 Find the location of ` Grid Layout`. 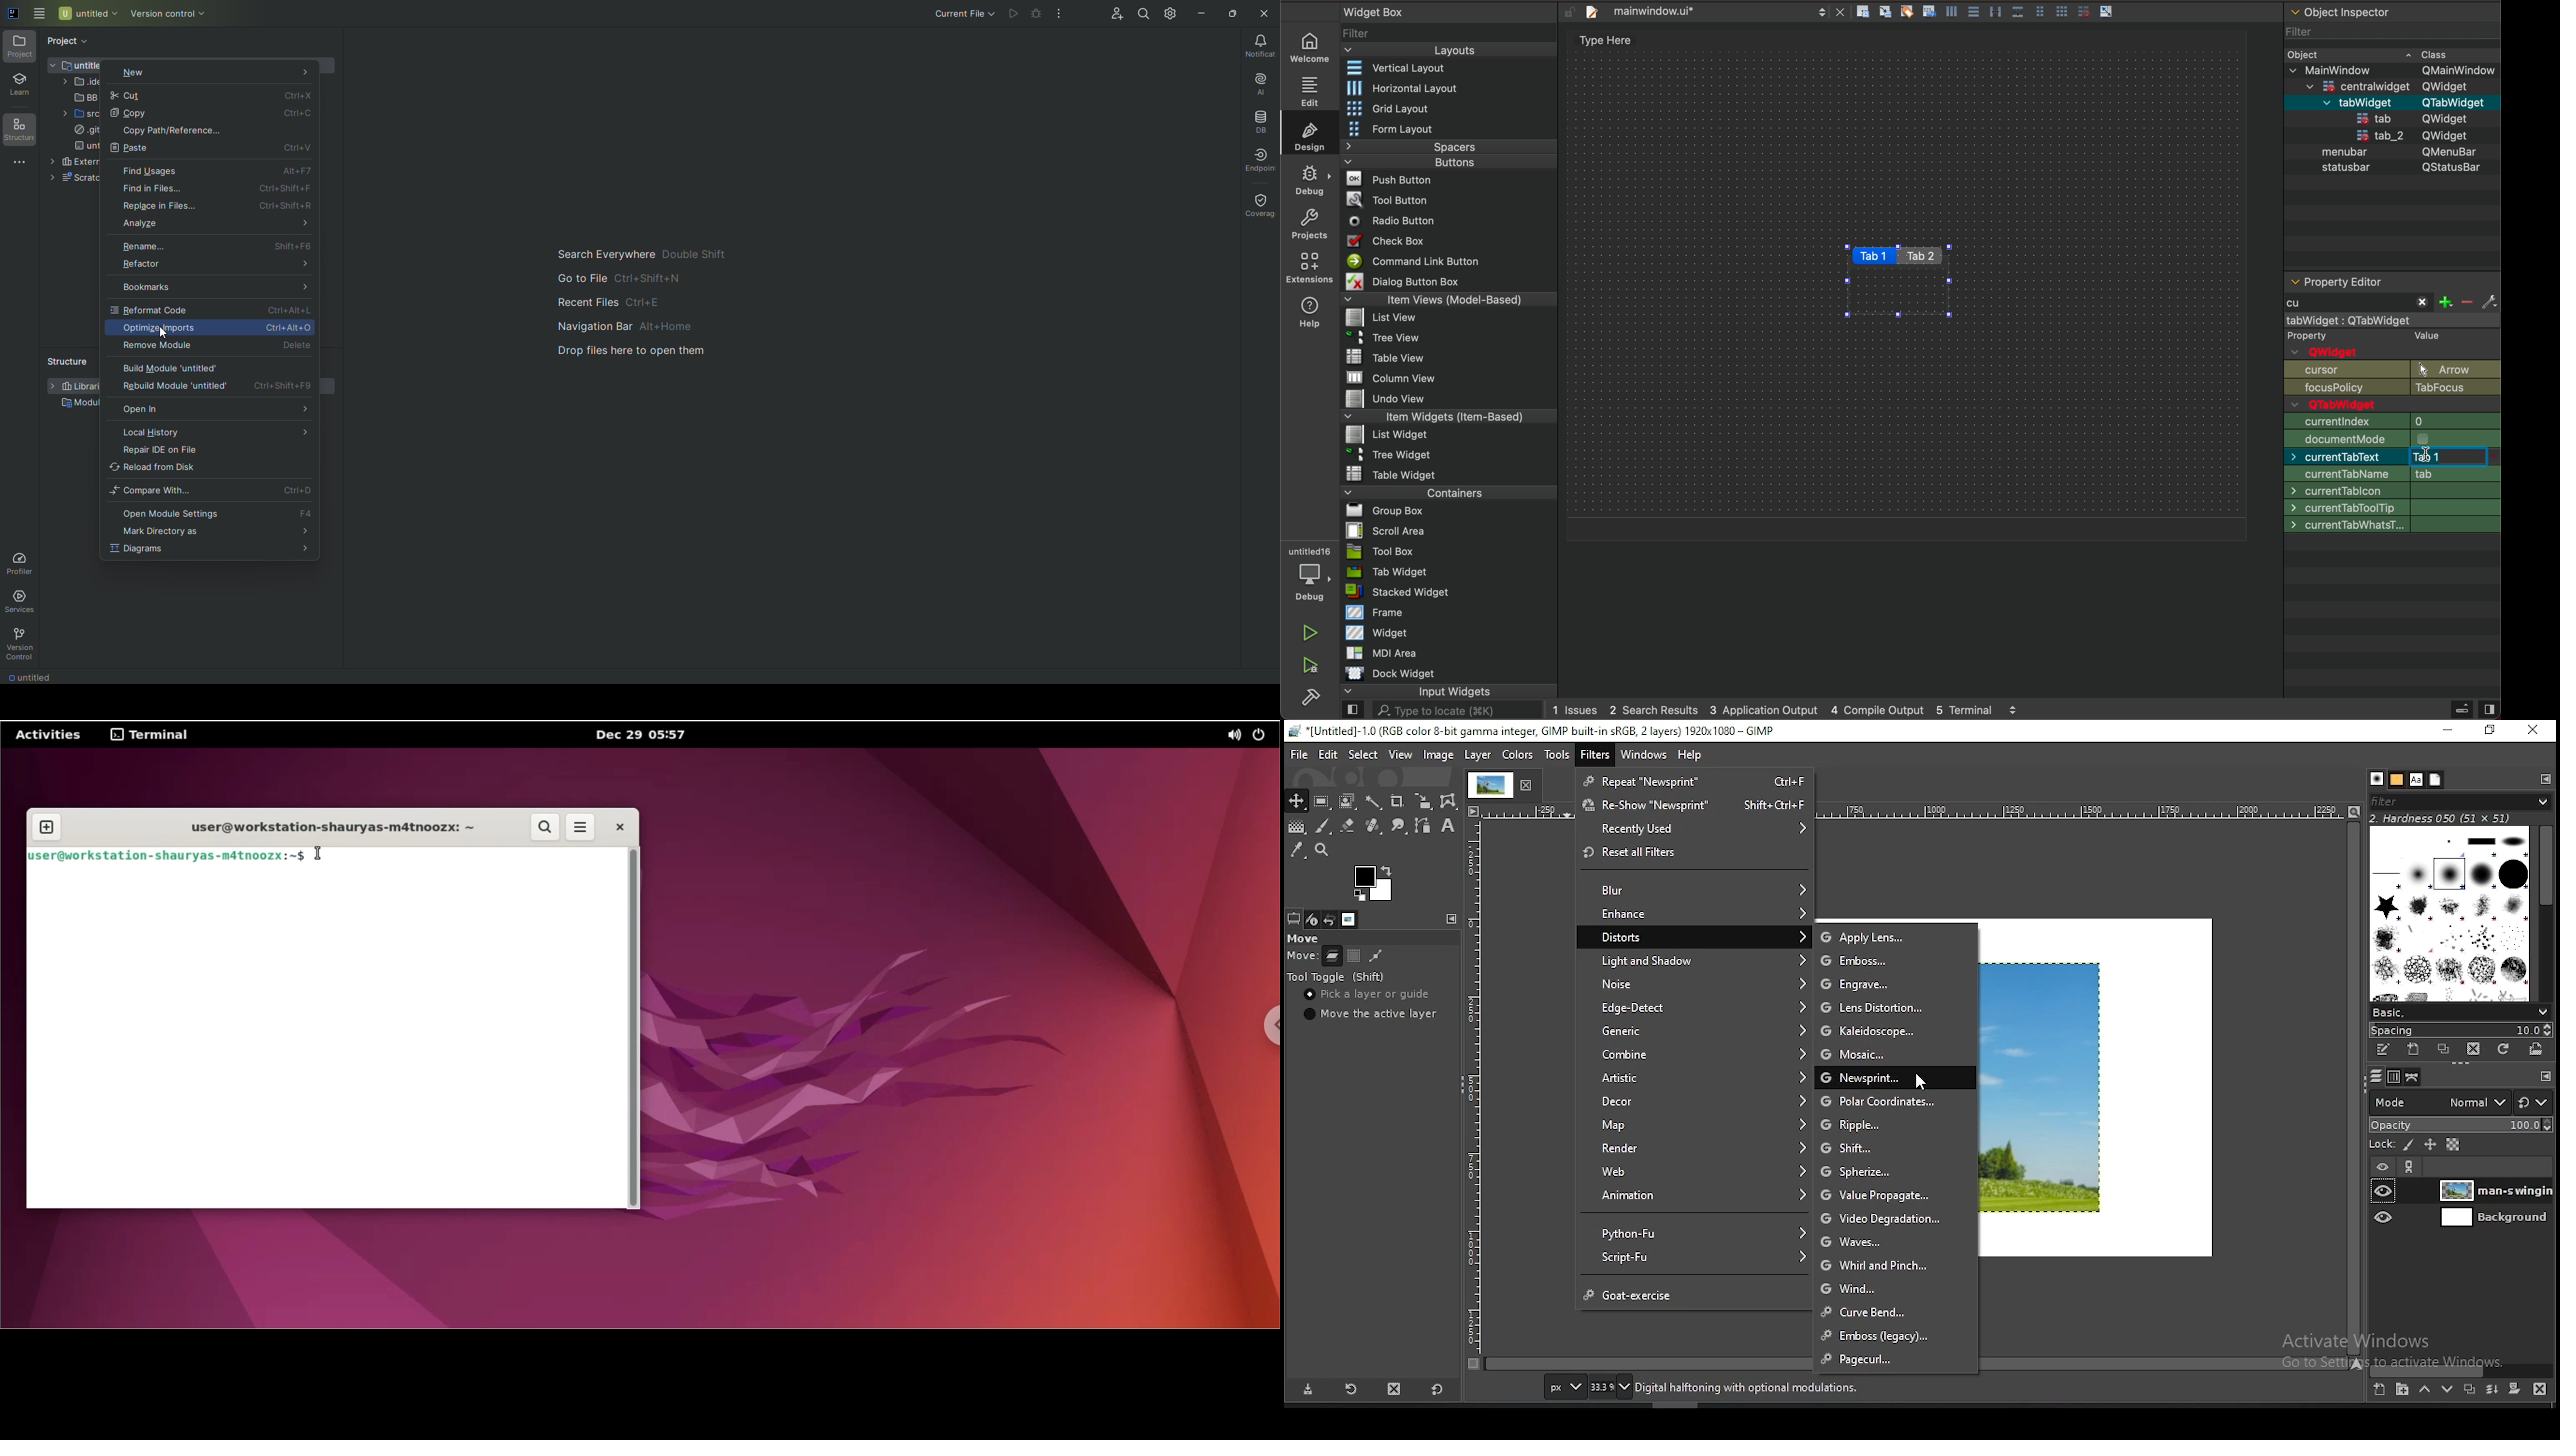

 Grid Layout is located at coordinates (1383, 108).